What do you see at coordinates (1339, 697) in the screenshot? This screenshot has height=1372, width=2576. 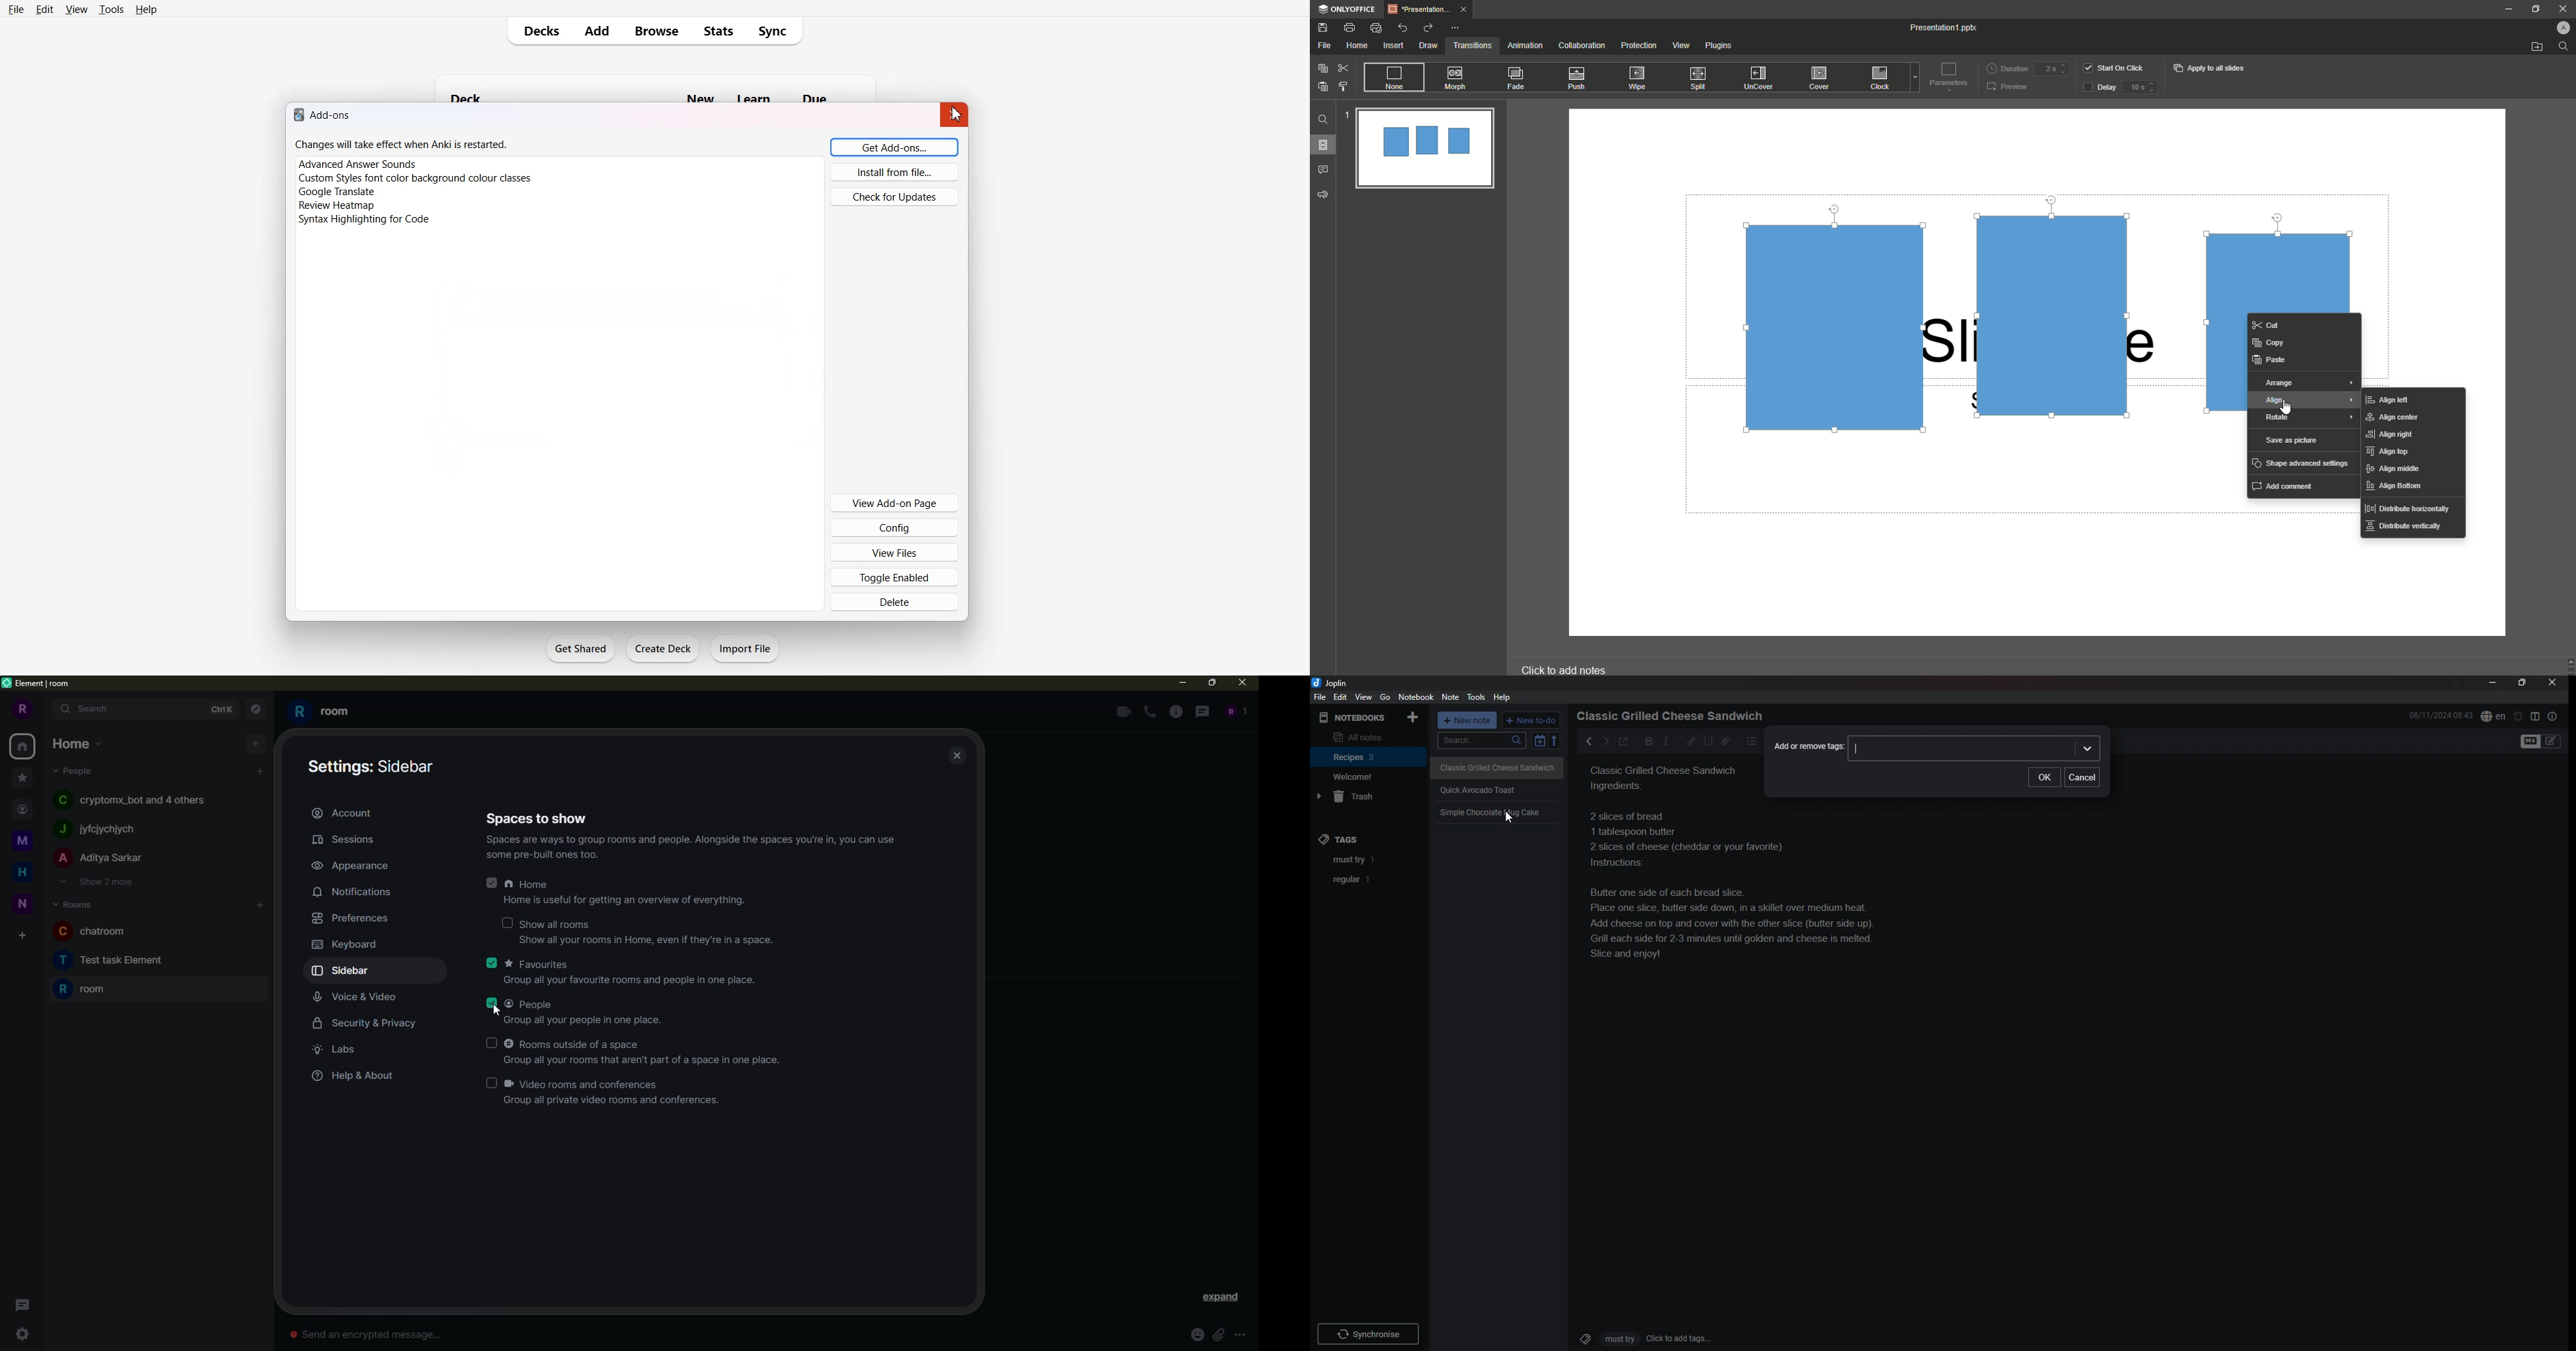 I see `edit` at bounding box center [1339, 697].